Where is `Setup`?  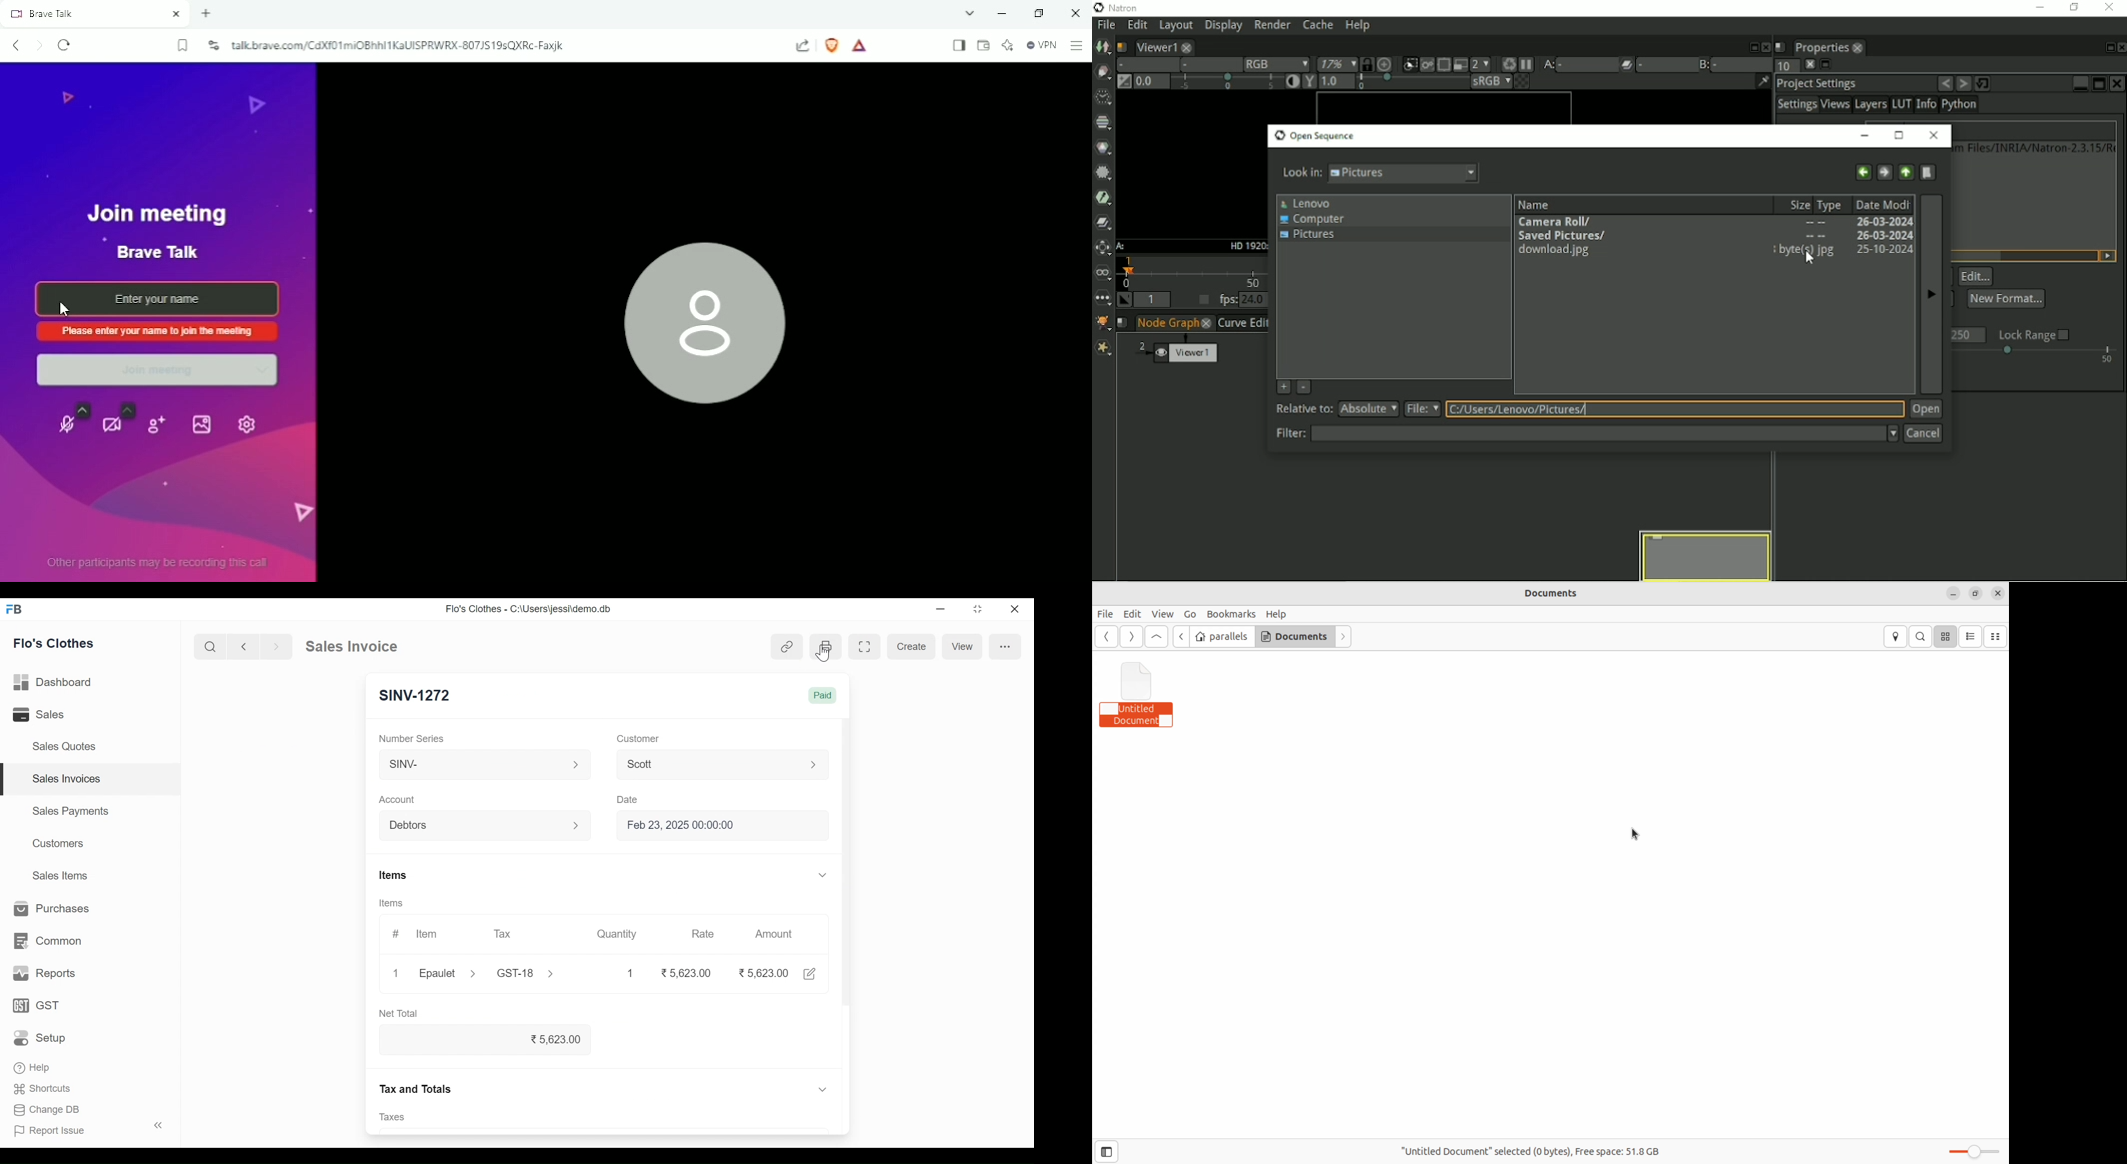
Setup is located at coordinates (40, 1037).